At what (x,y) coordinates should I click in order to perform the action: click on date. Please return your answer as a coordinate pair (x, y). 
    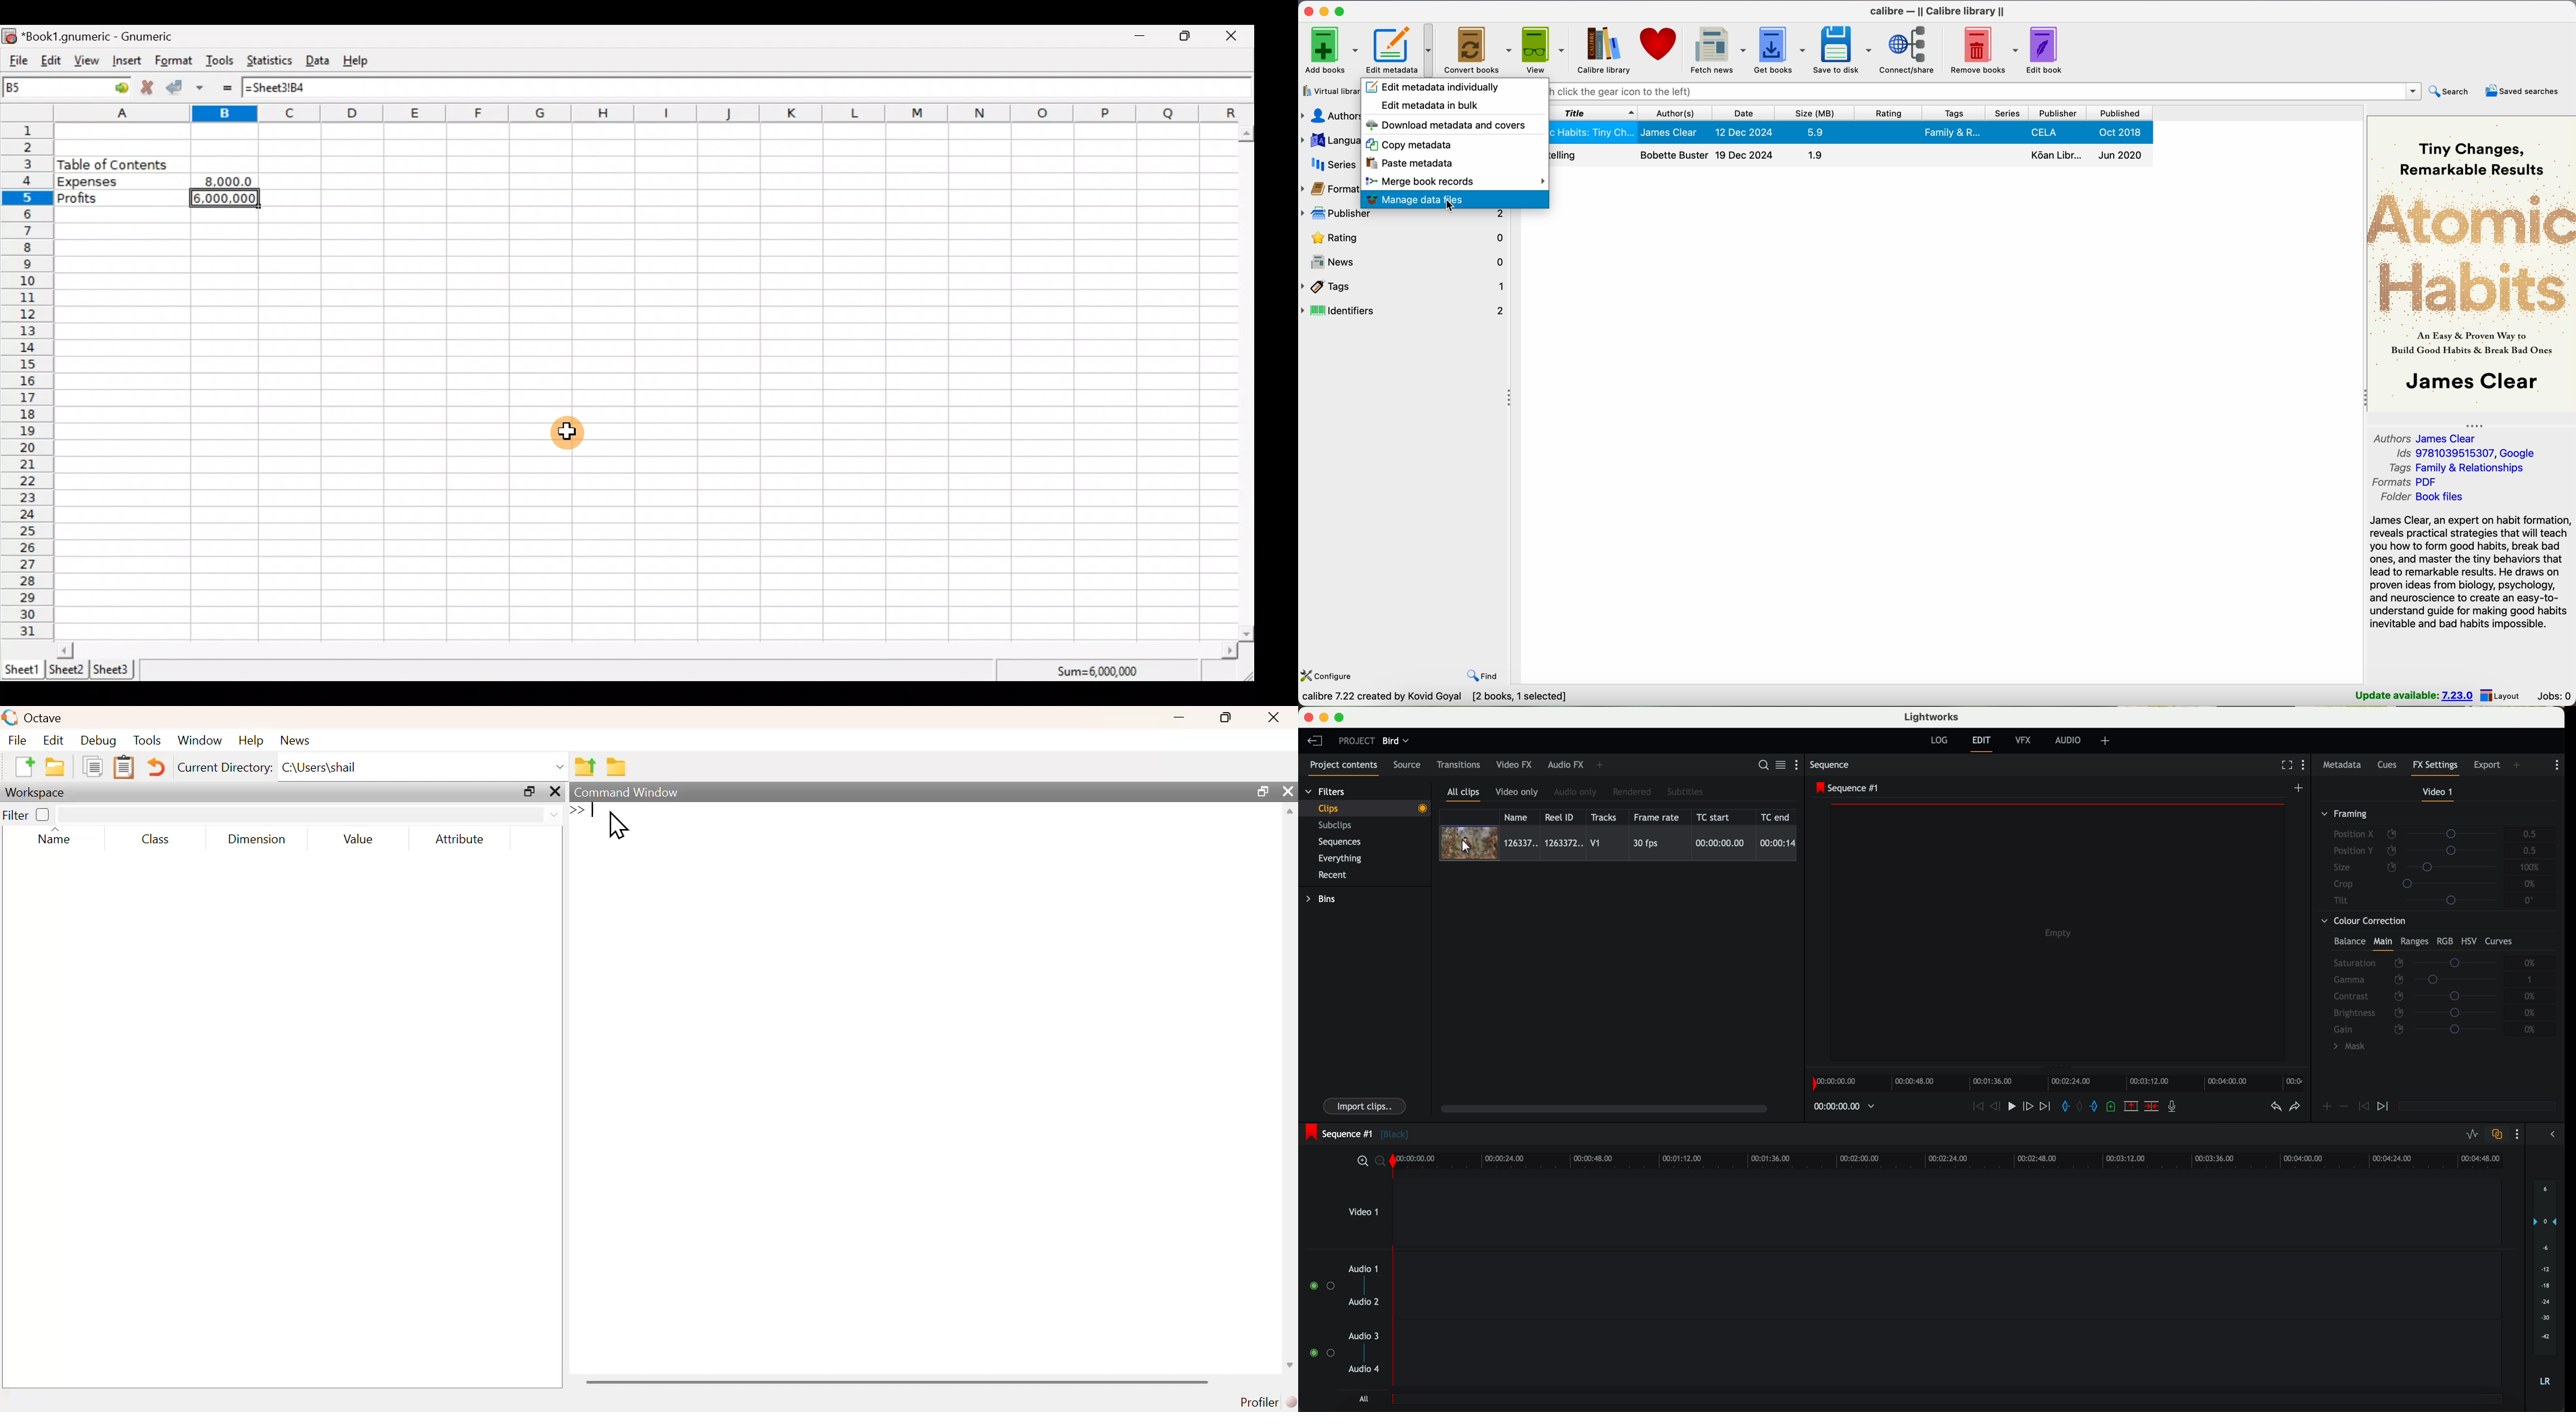
    Looking at the image, I should click on (1744, 113).